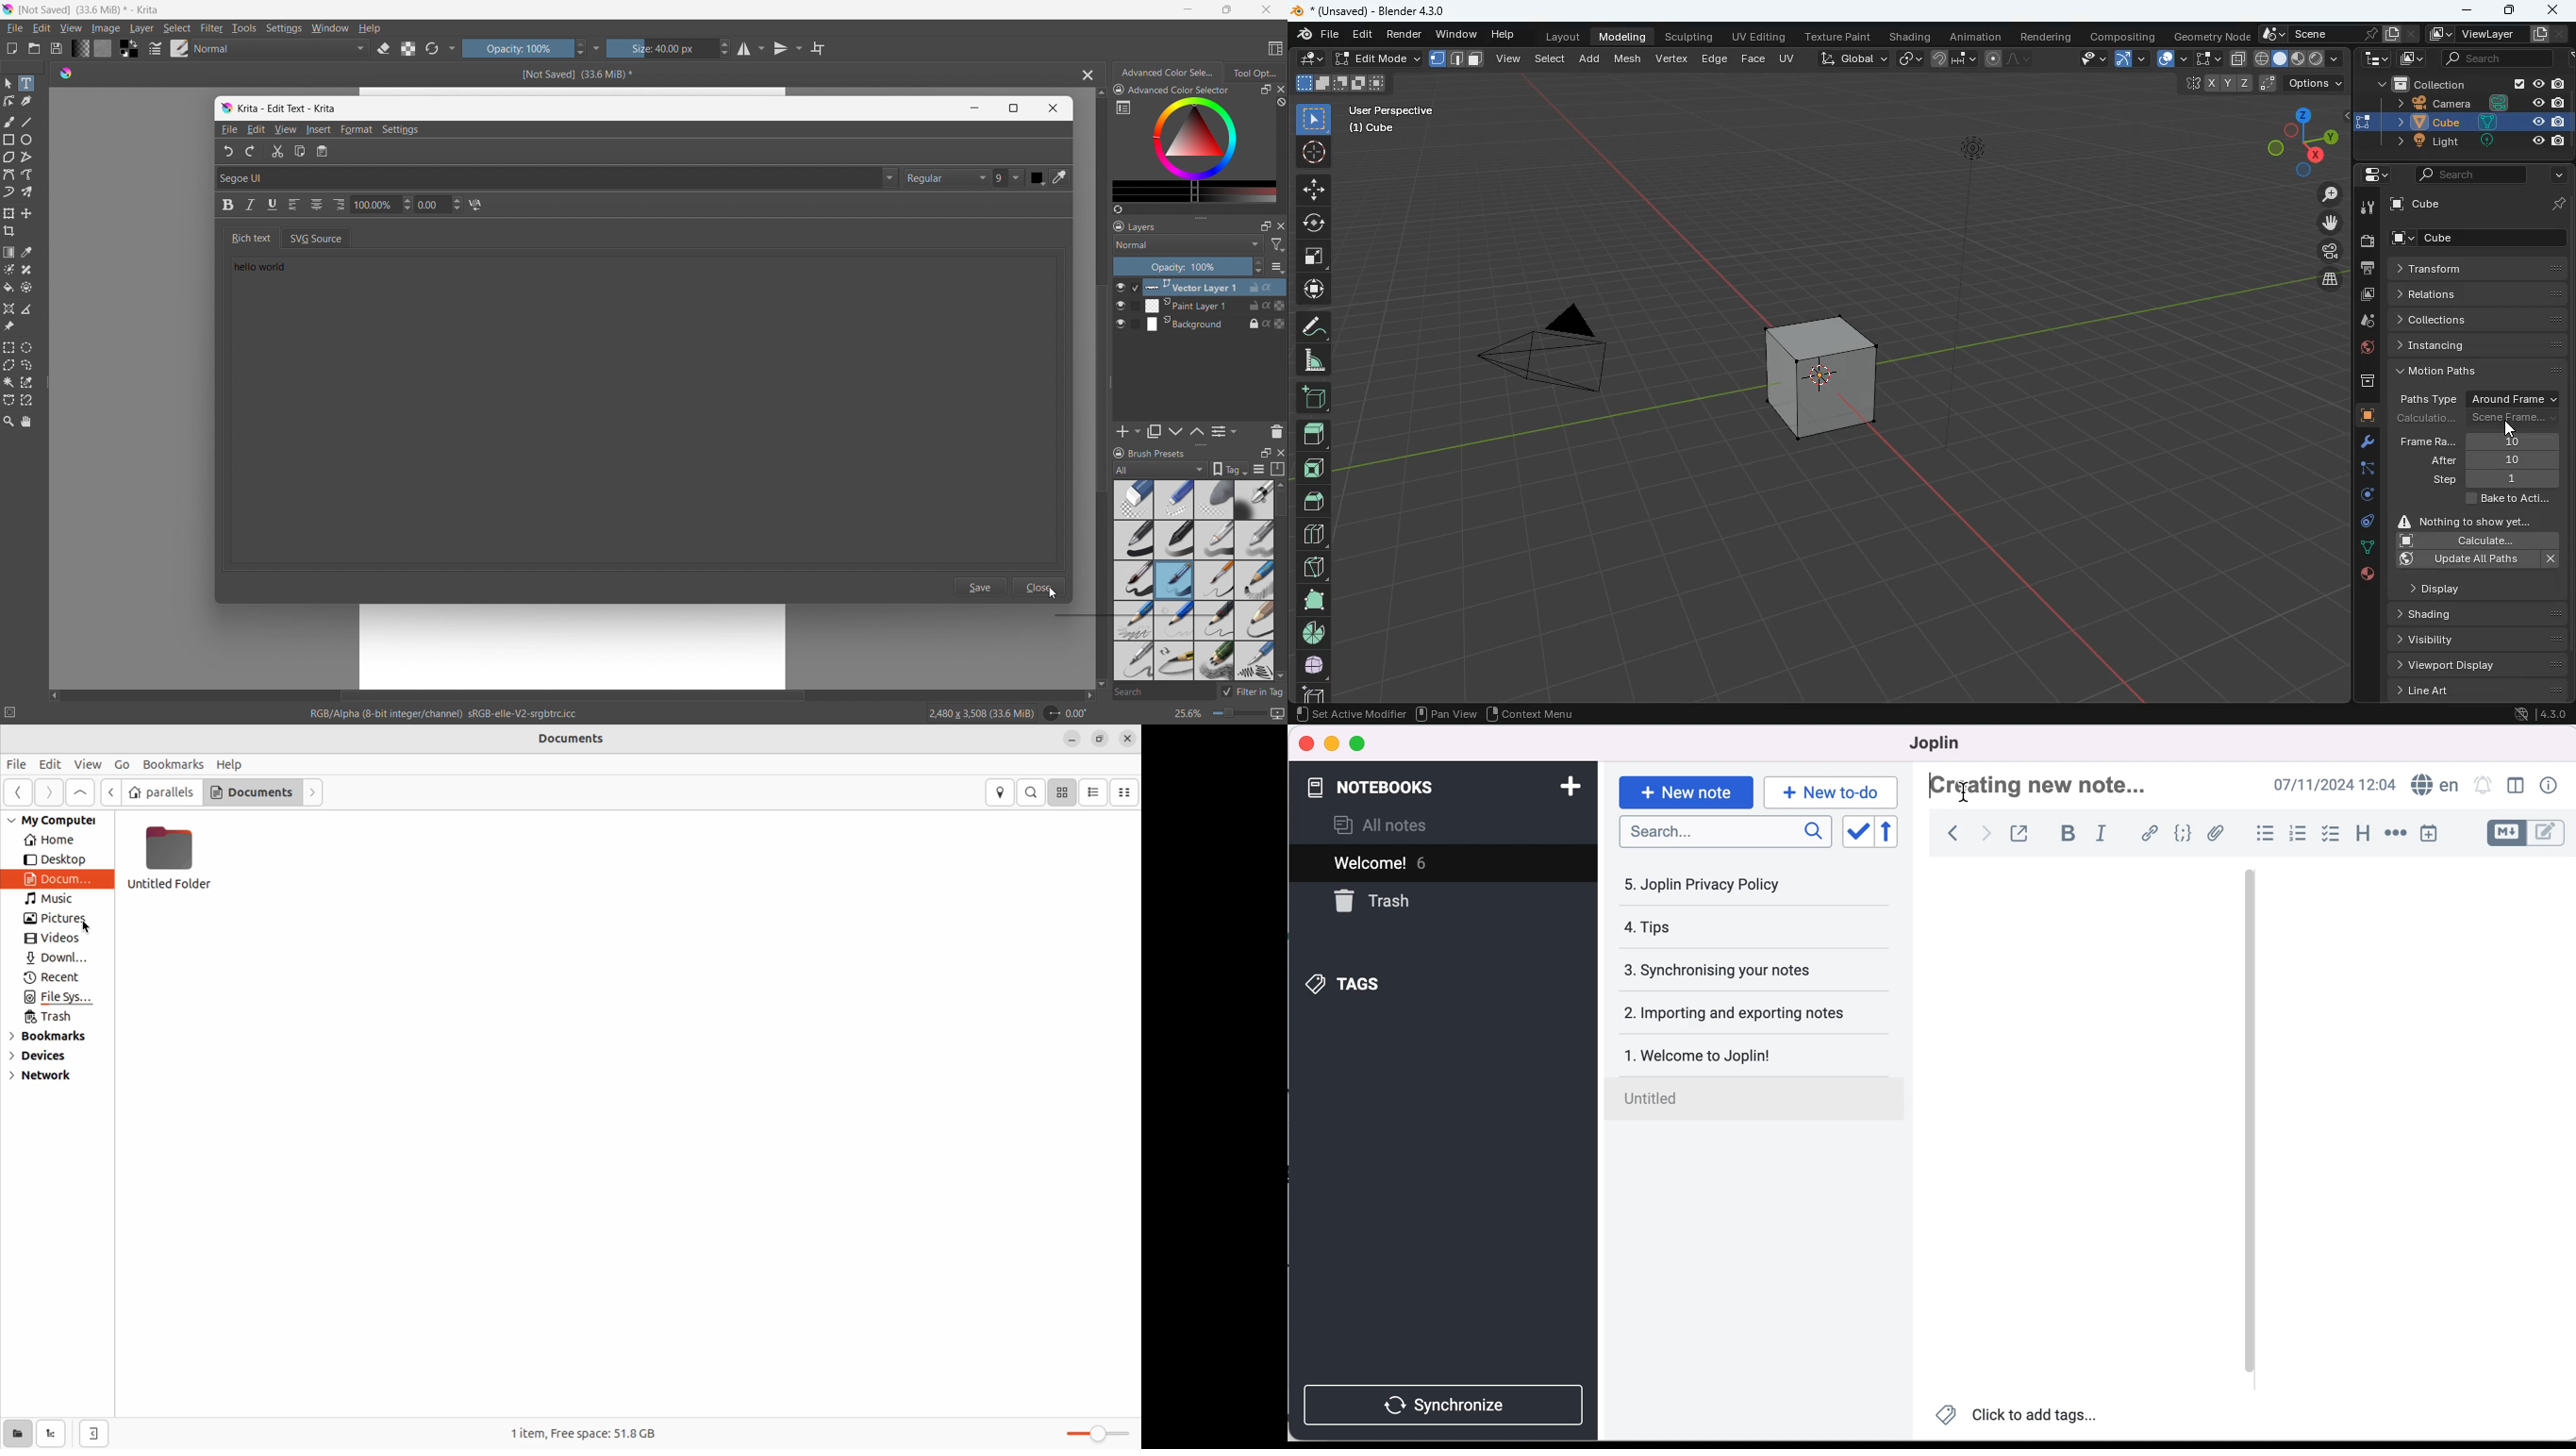 This screenshot has height=1456, width=2576. What do you see at coordinates (301, 153) in the screenshot?
I see `Copy` at bounding box center [301, 153].